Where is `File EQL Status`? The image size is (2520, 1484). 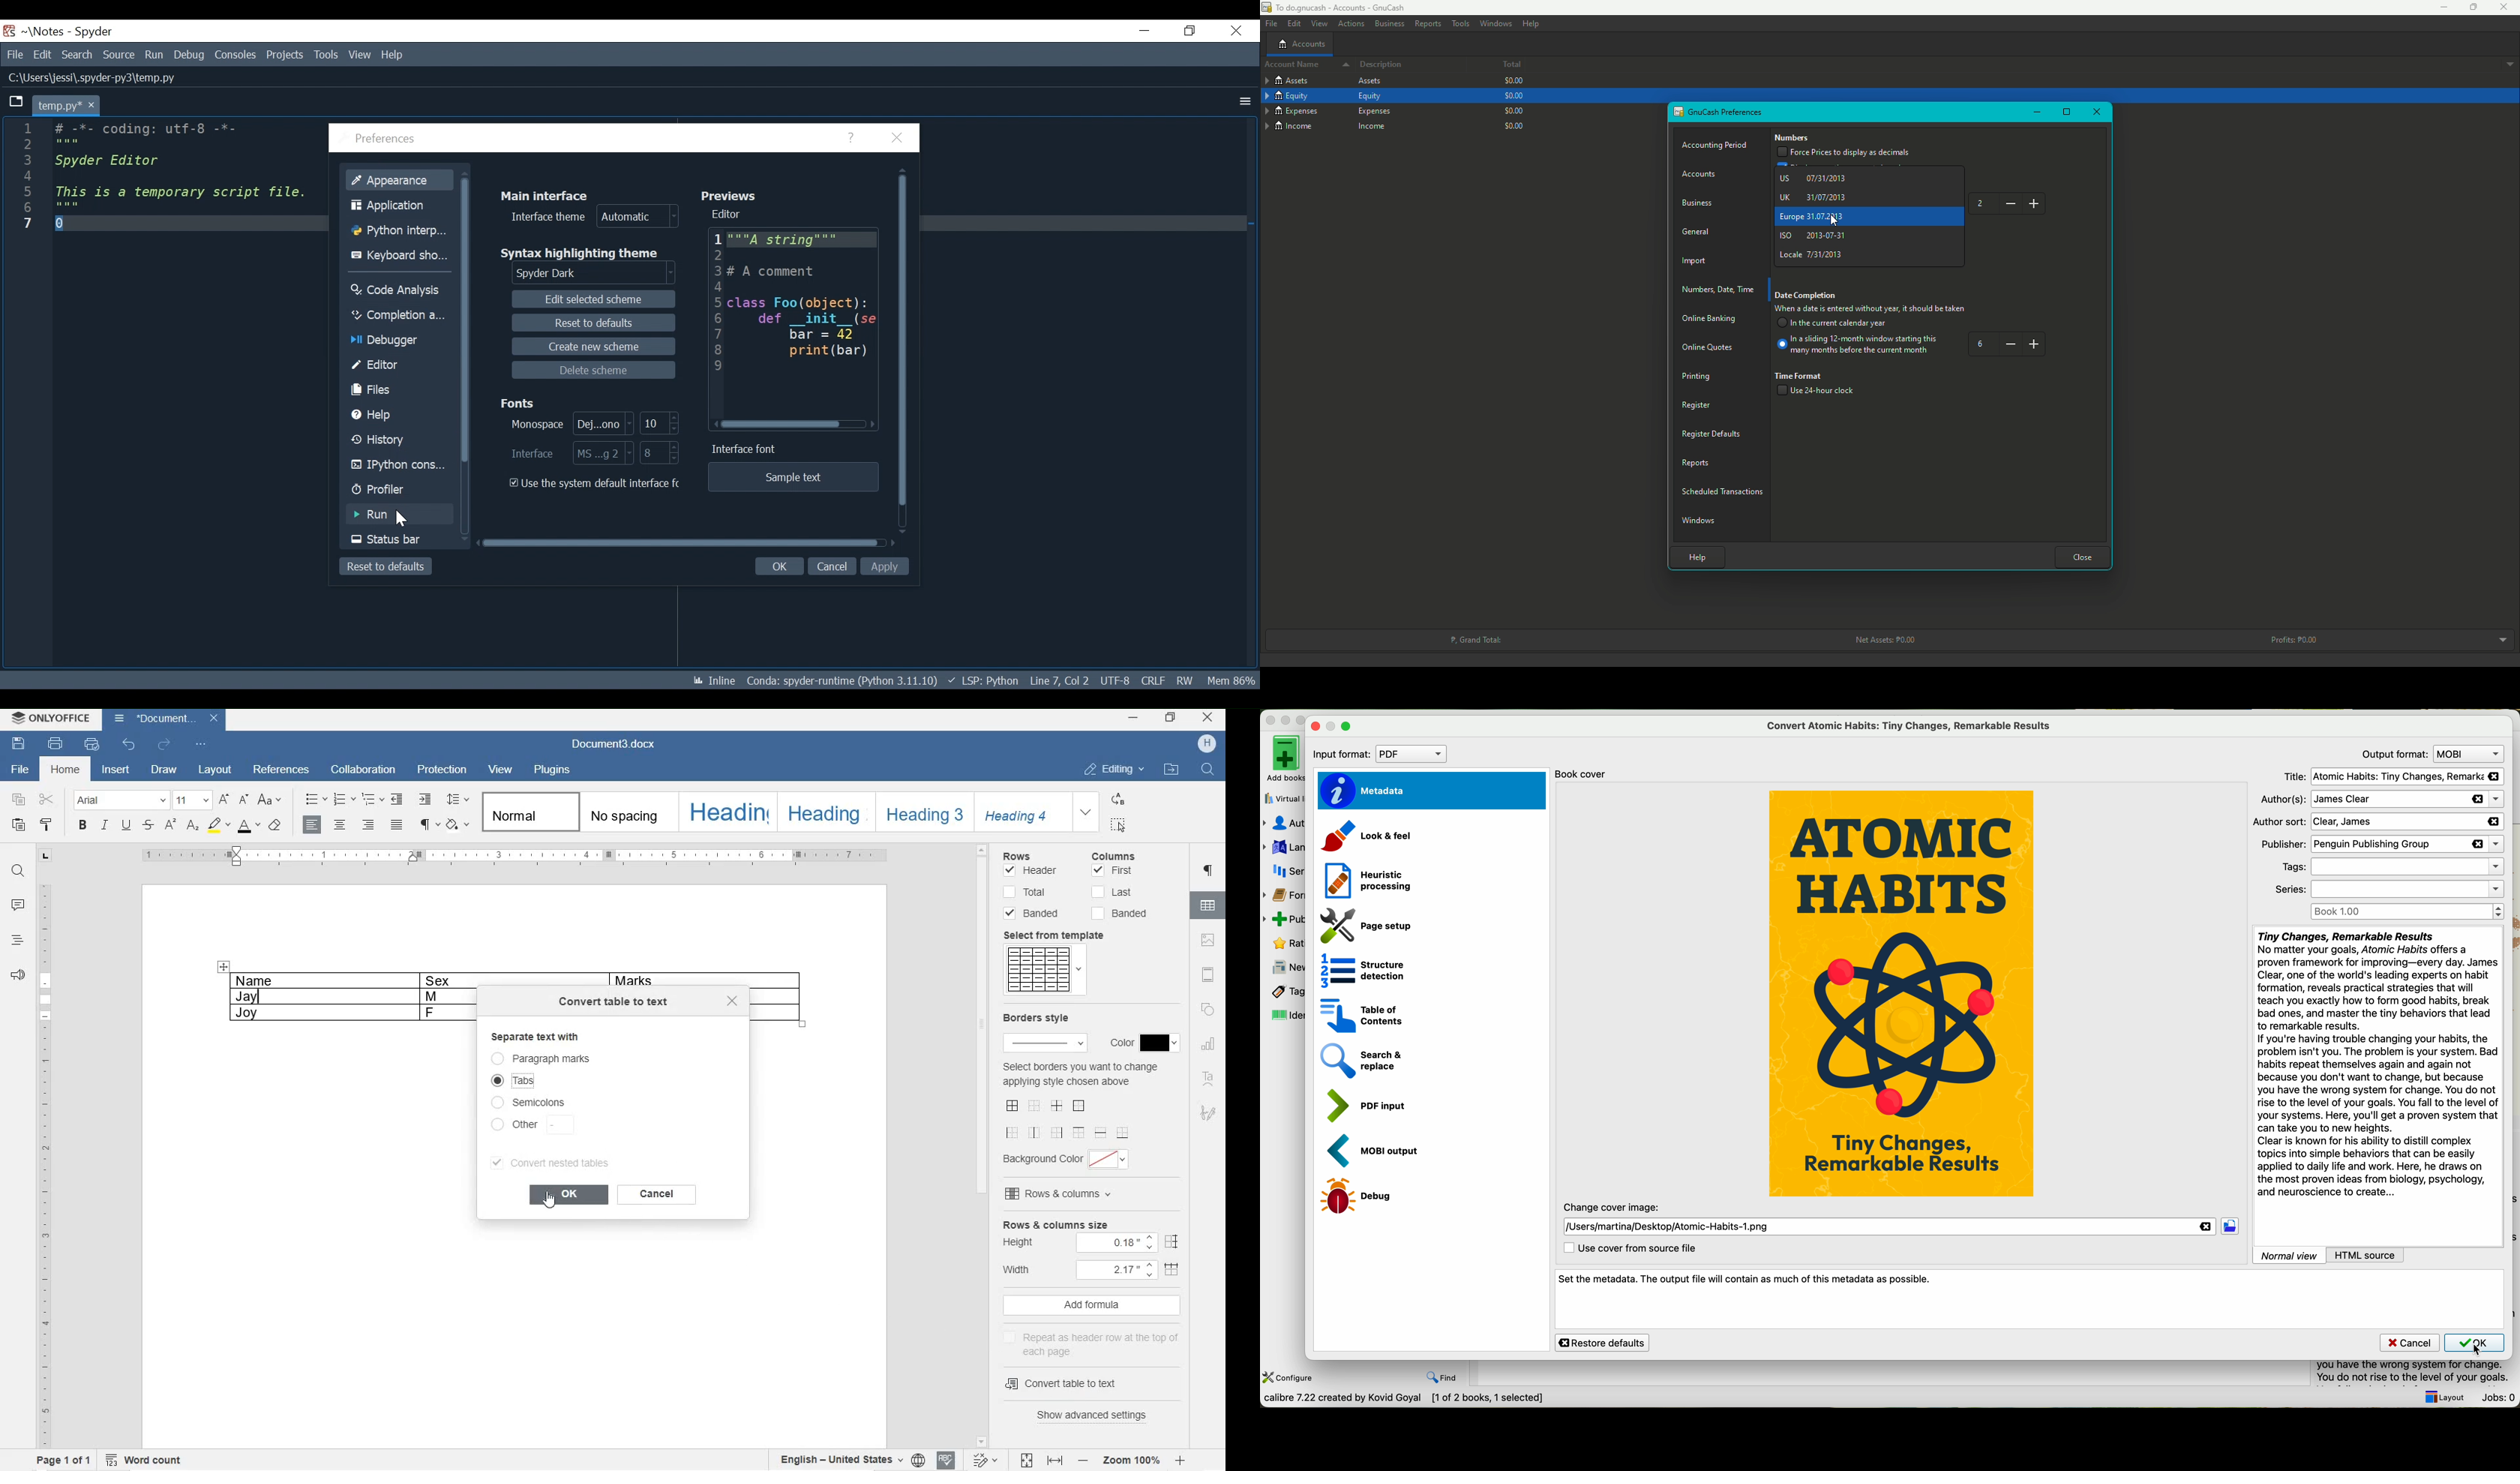
File EQL Status is located at coordinates (1155, 679).